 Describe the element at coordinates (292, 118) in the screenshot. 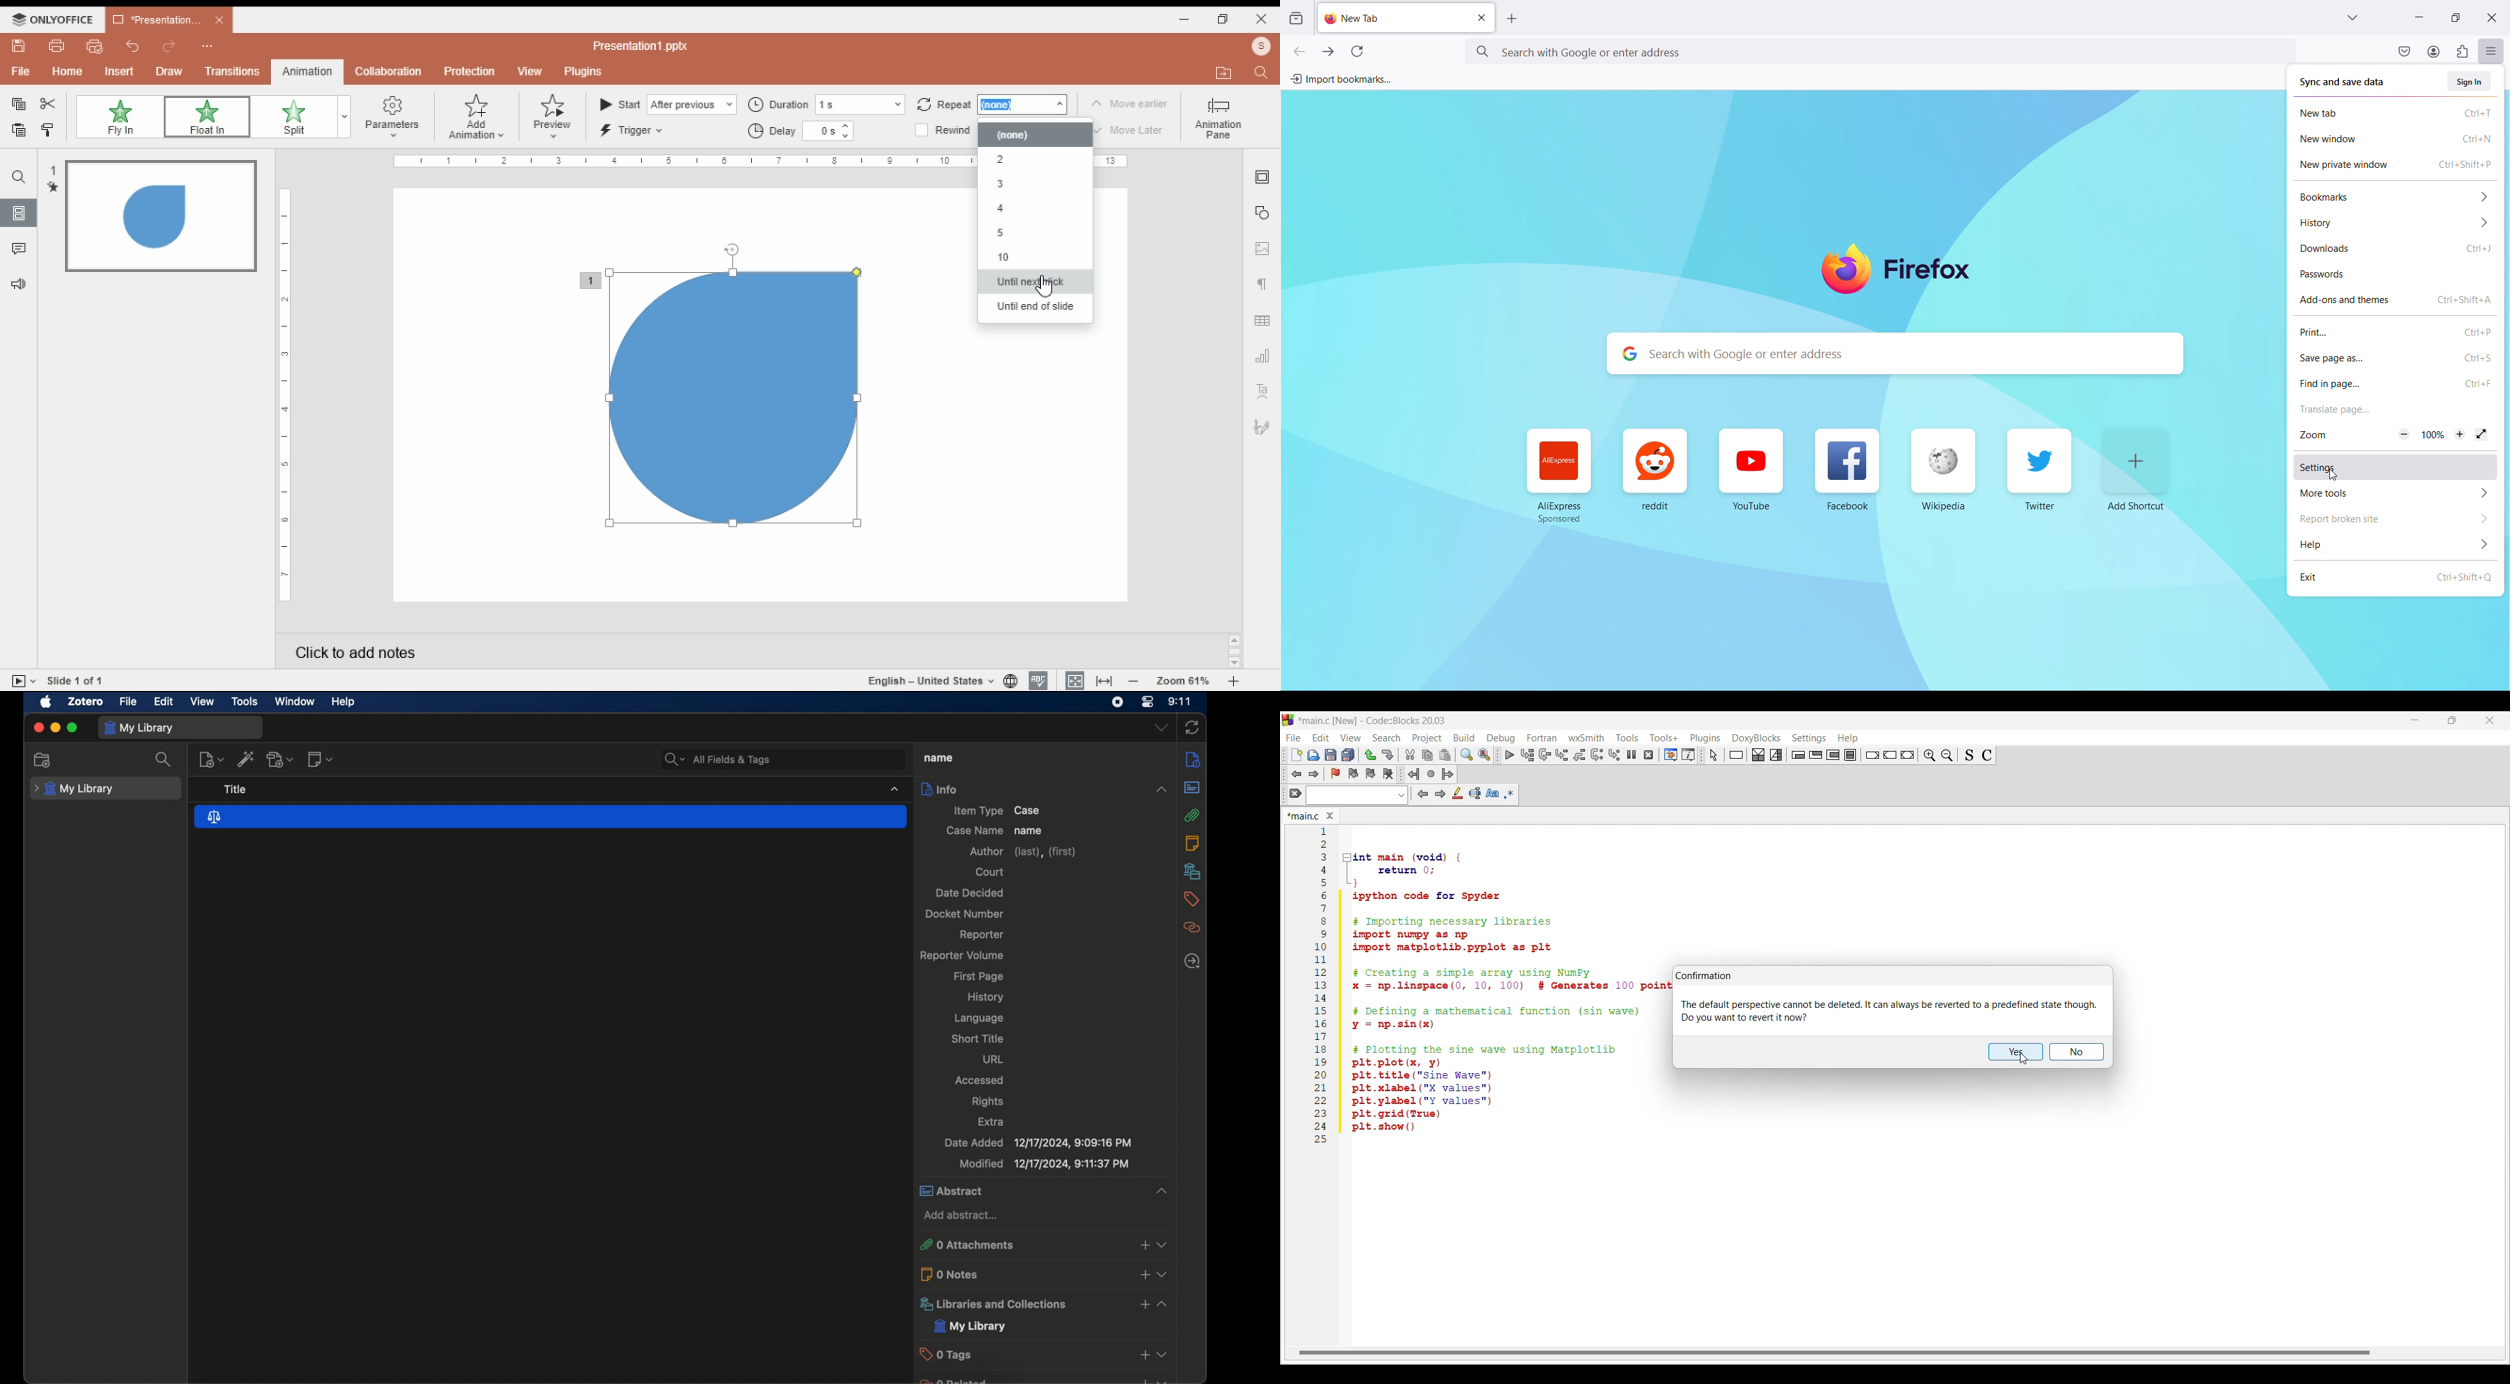

I see `split` at that location.